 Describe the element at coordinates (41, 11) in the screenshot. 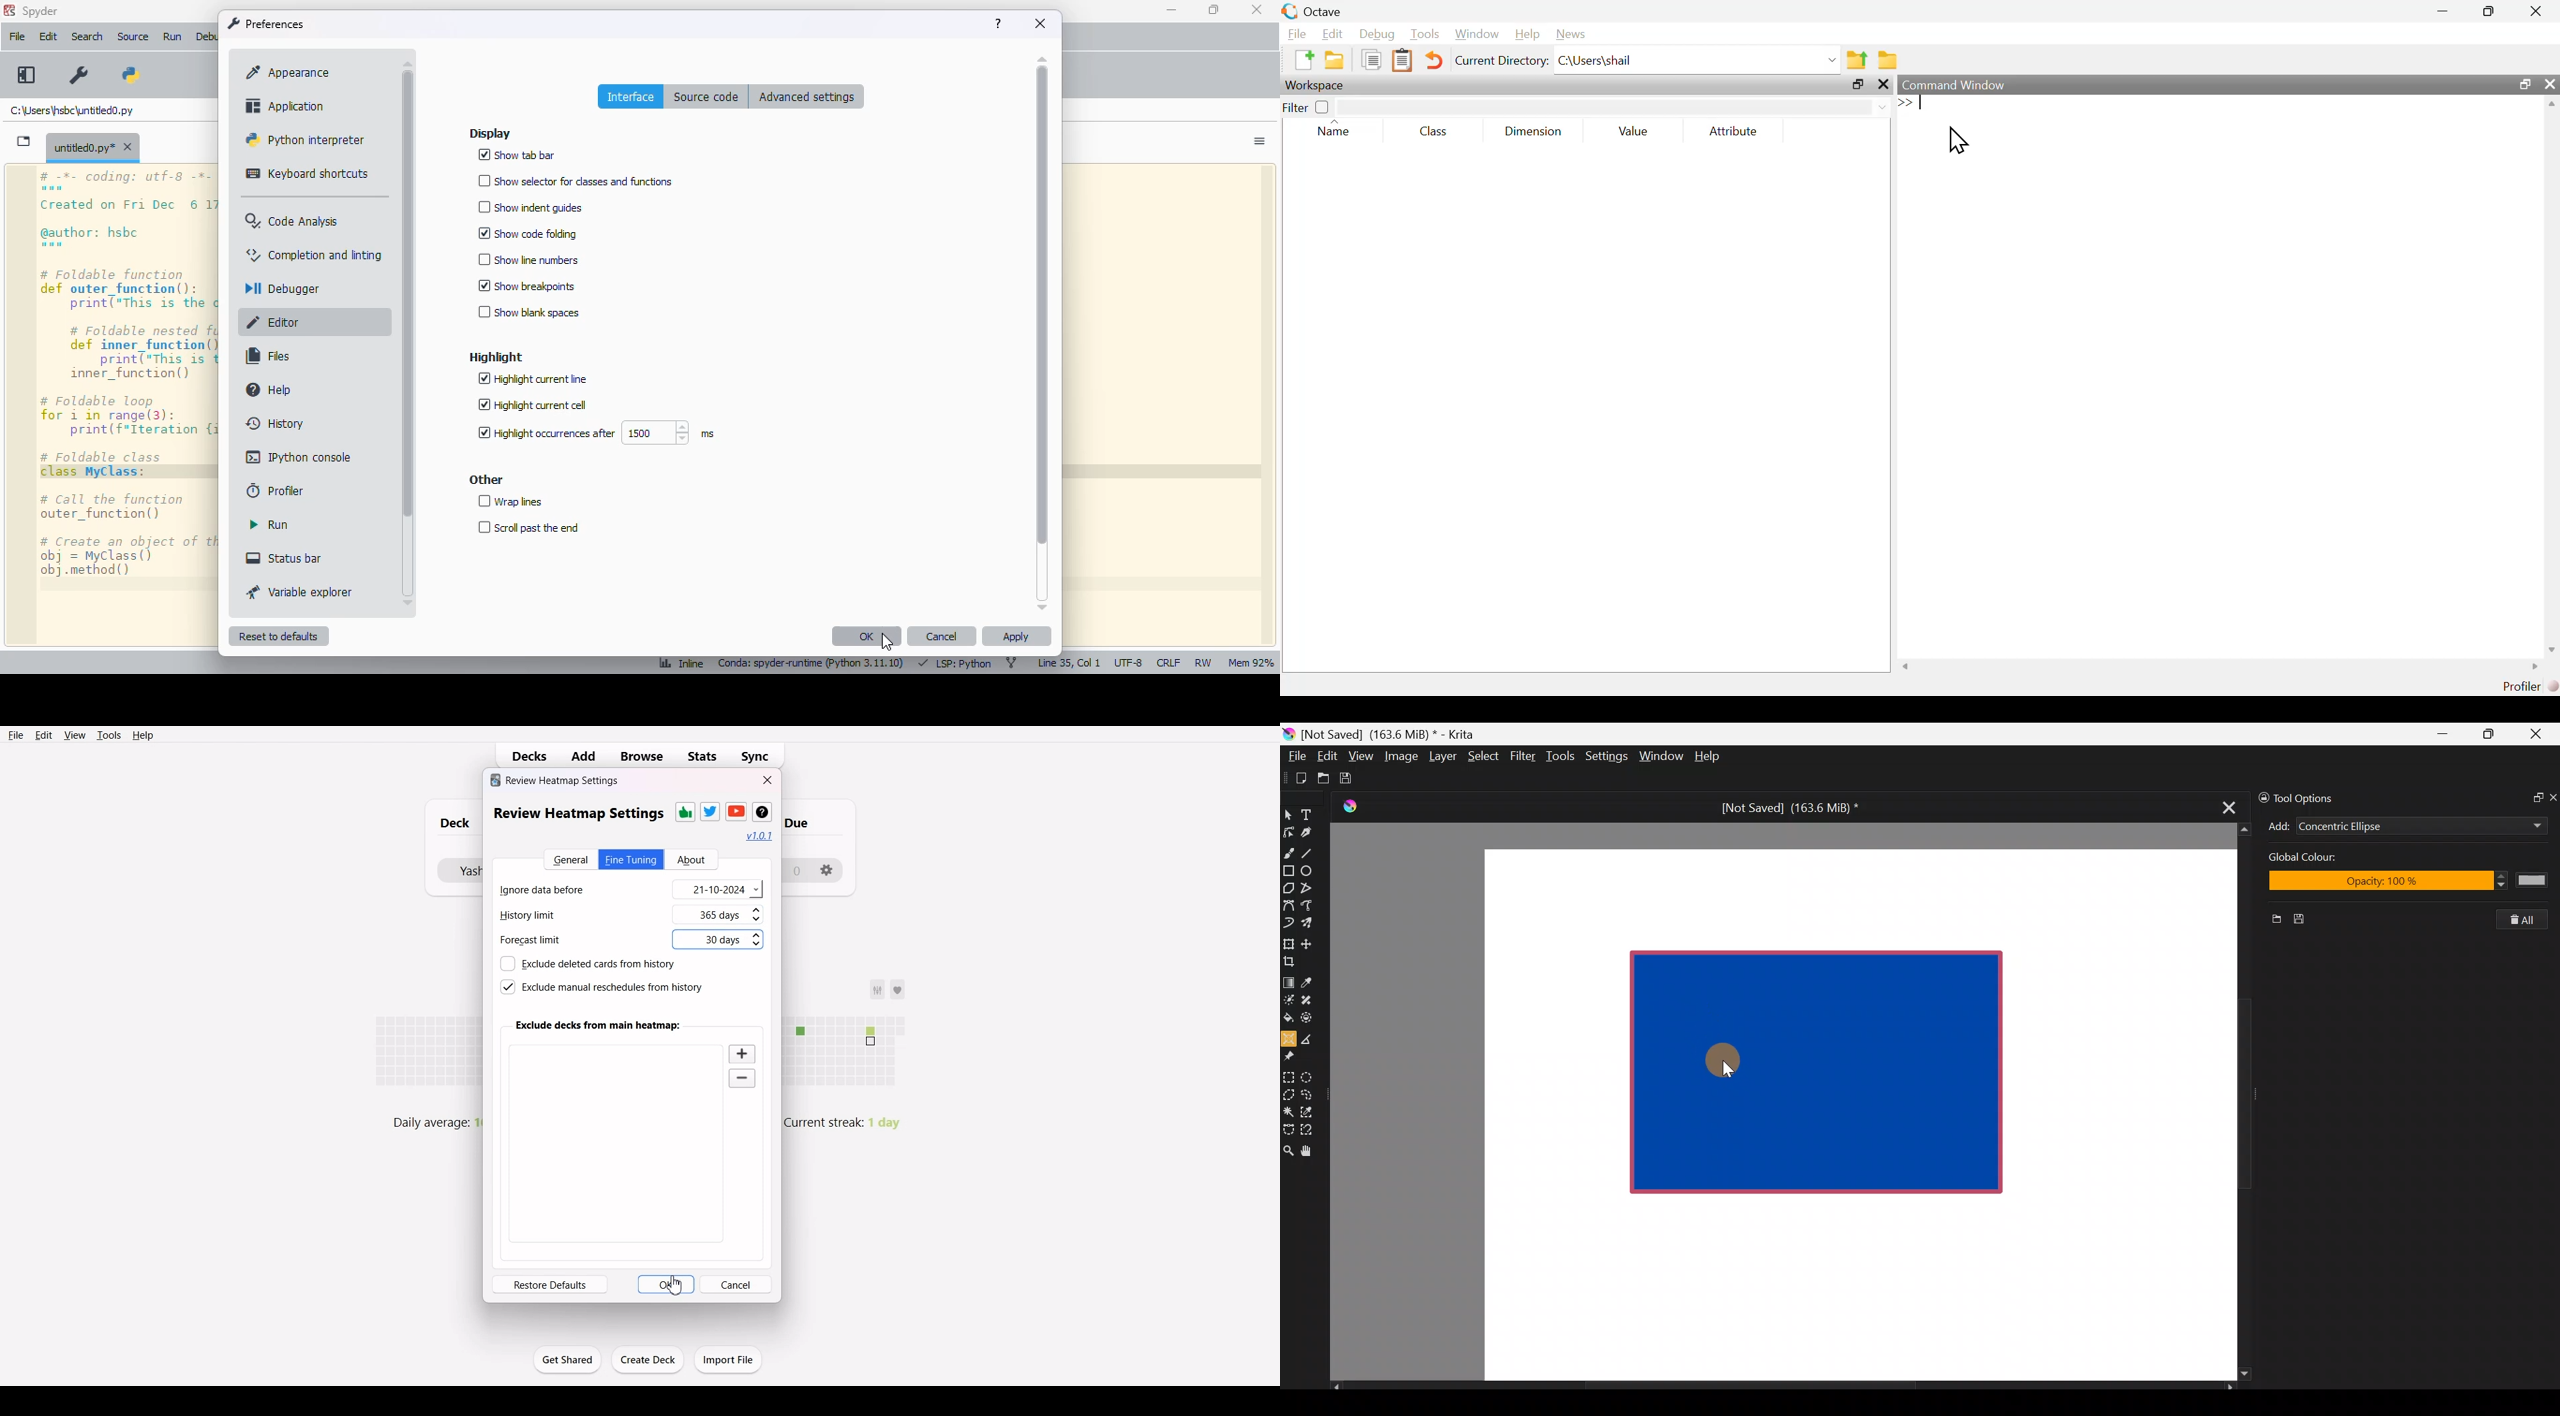

I see `spyder` at that location.